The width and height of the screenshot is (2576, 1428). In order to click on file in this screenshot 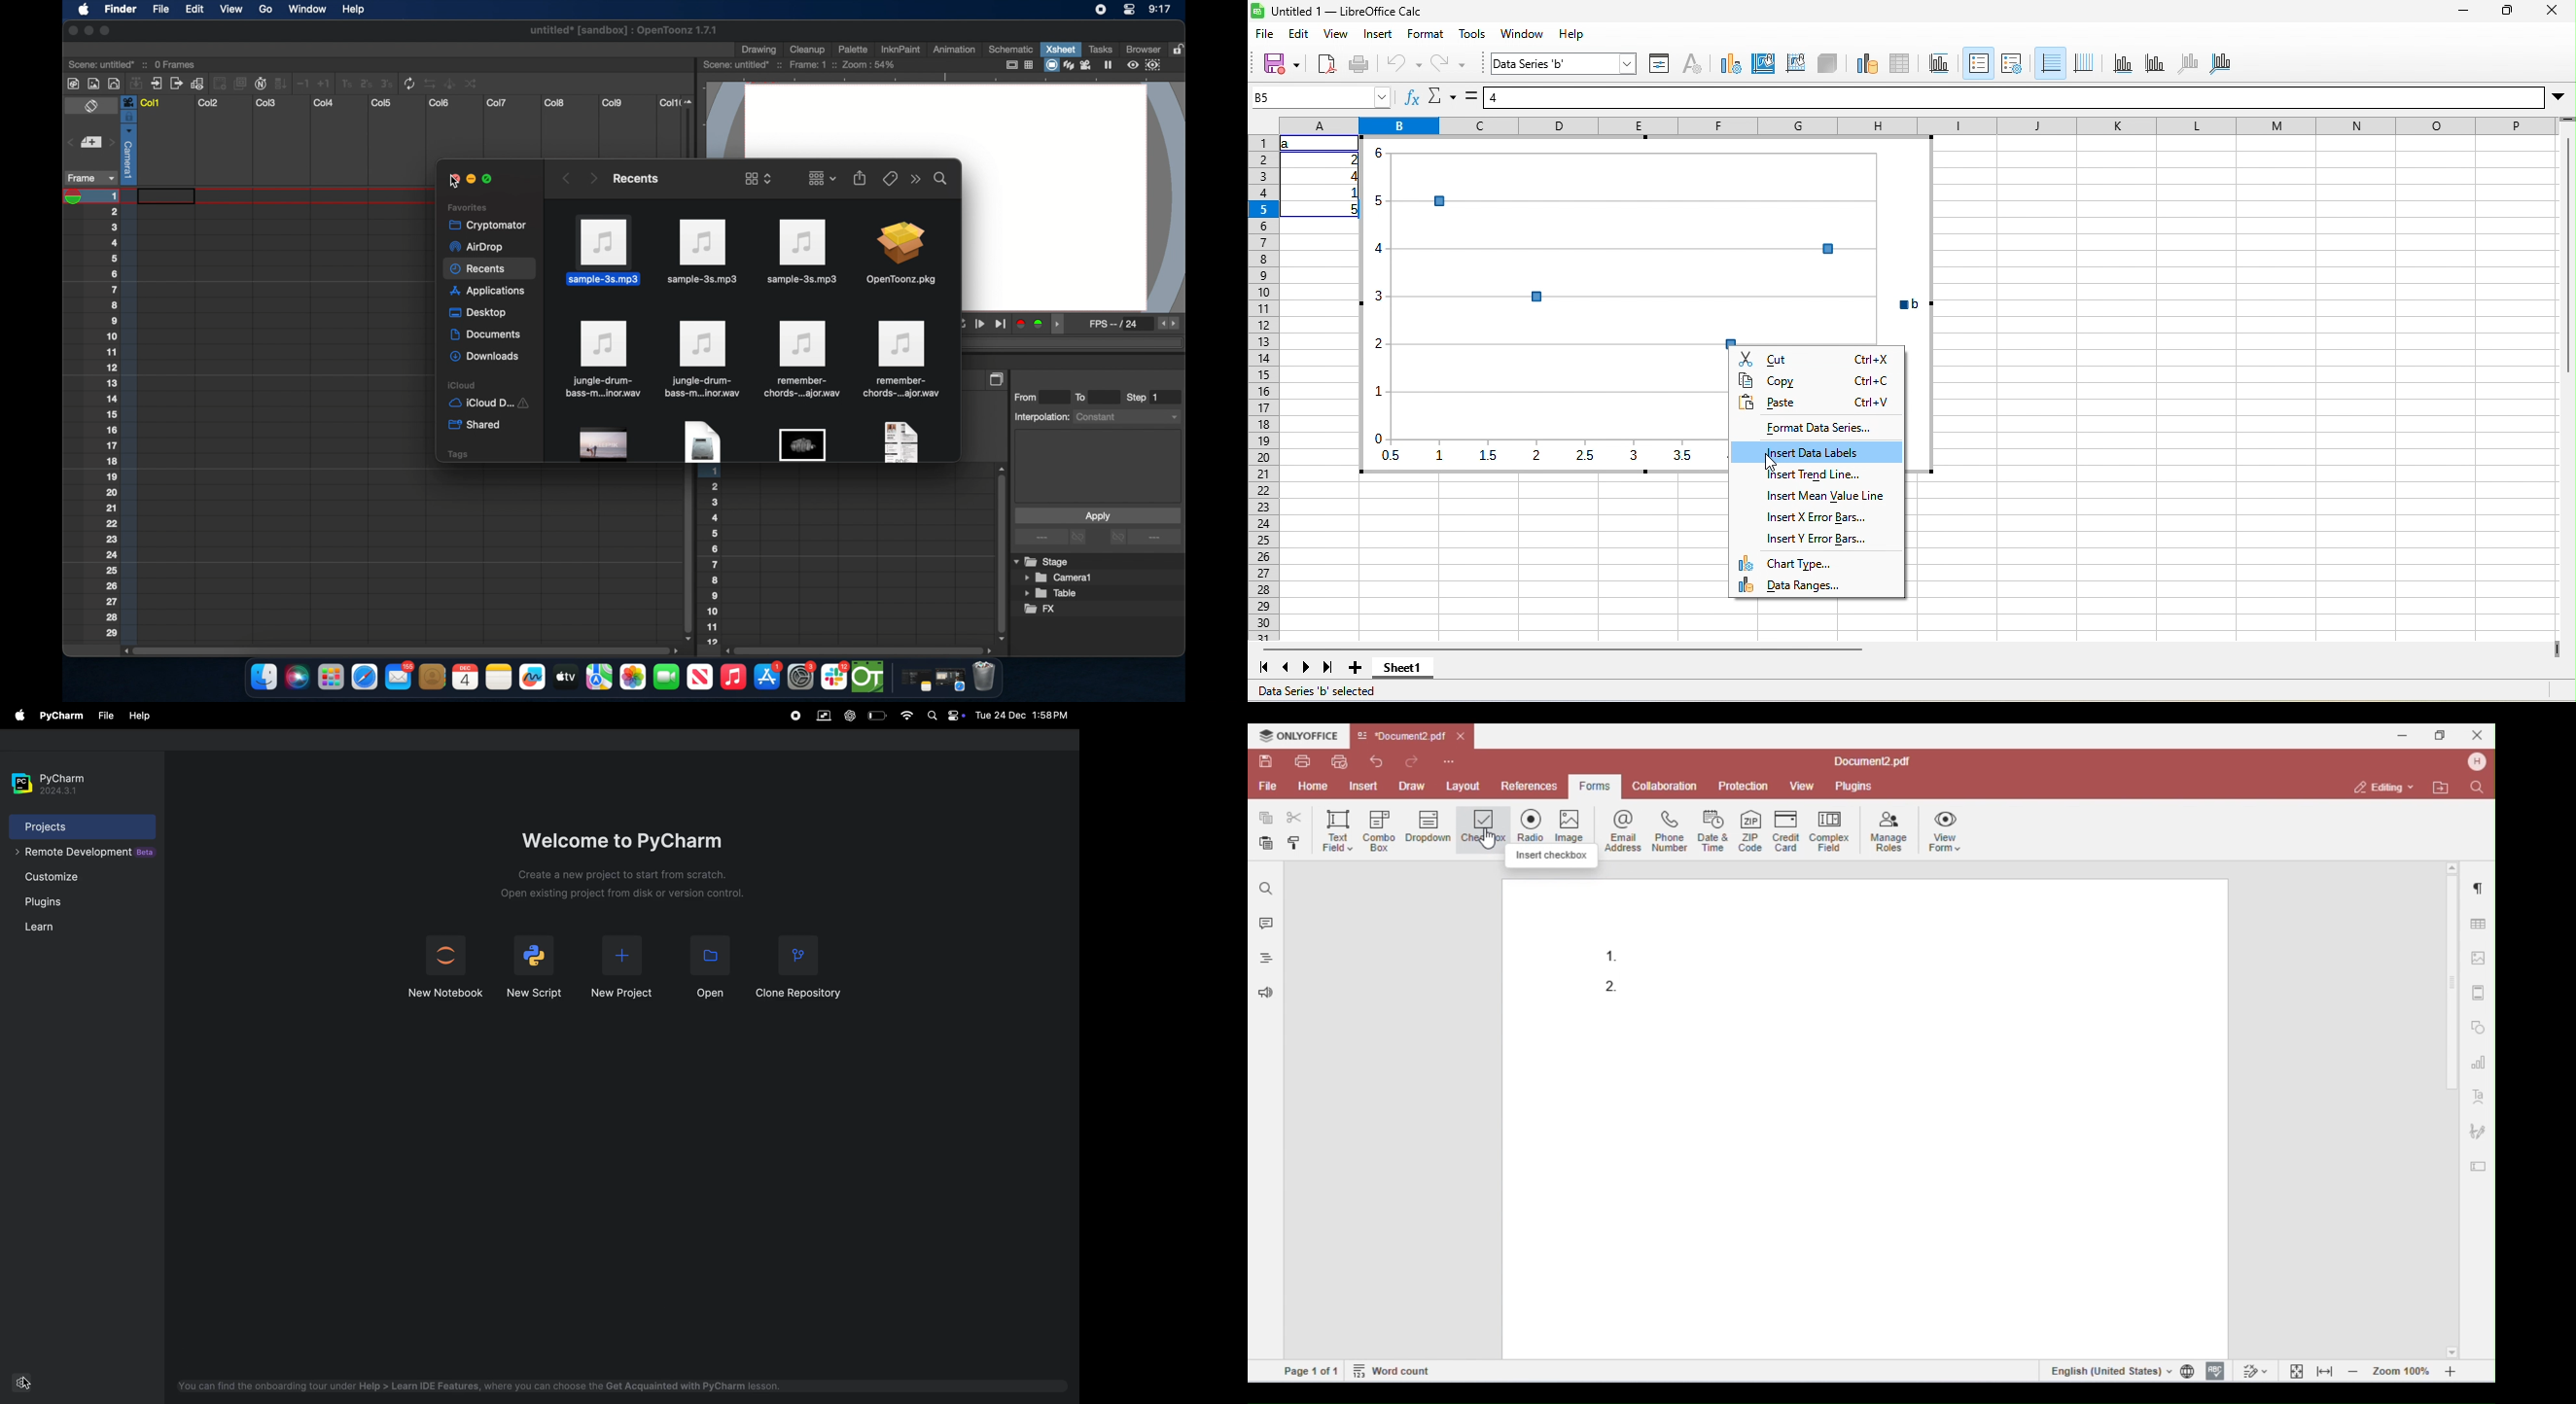, I will do `click(1265, 34)`.